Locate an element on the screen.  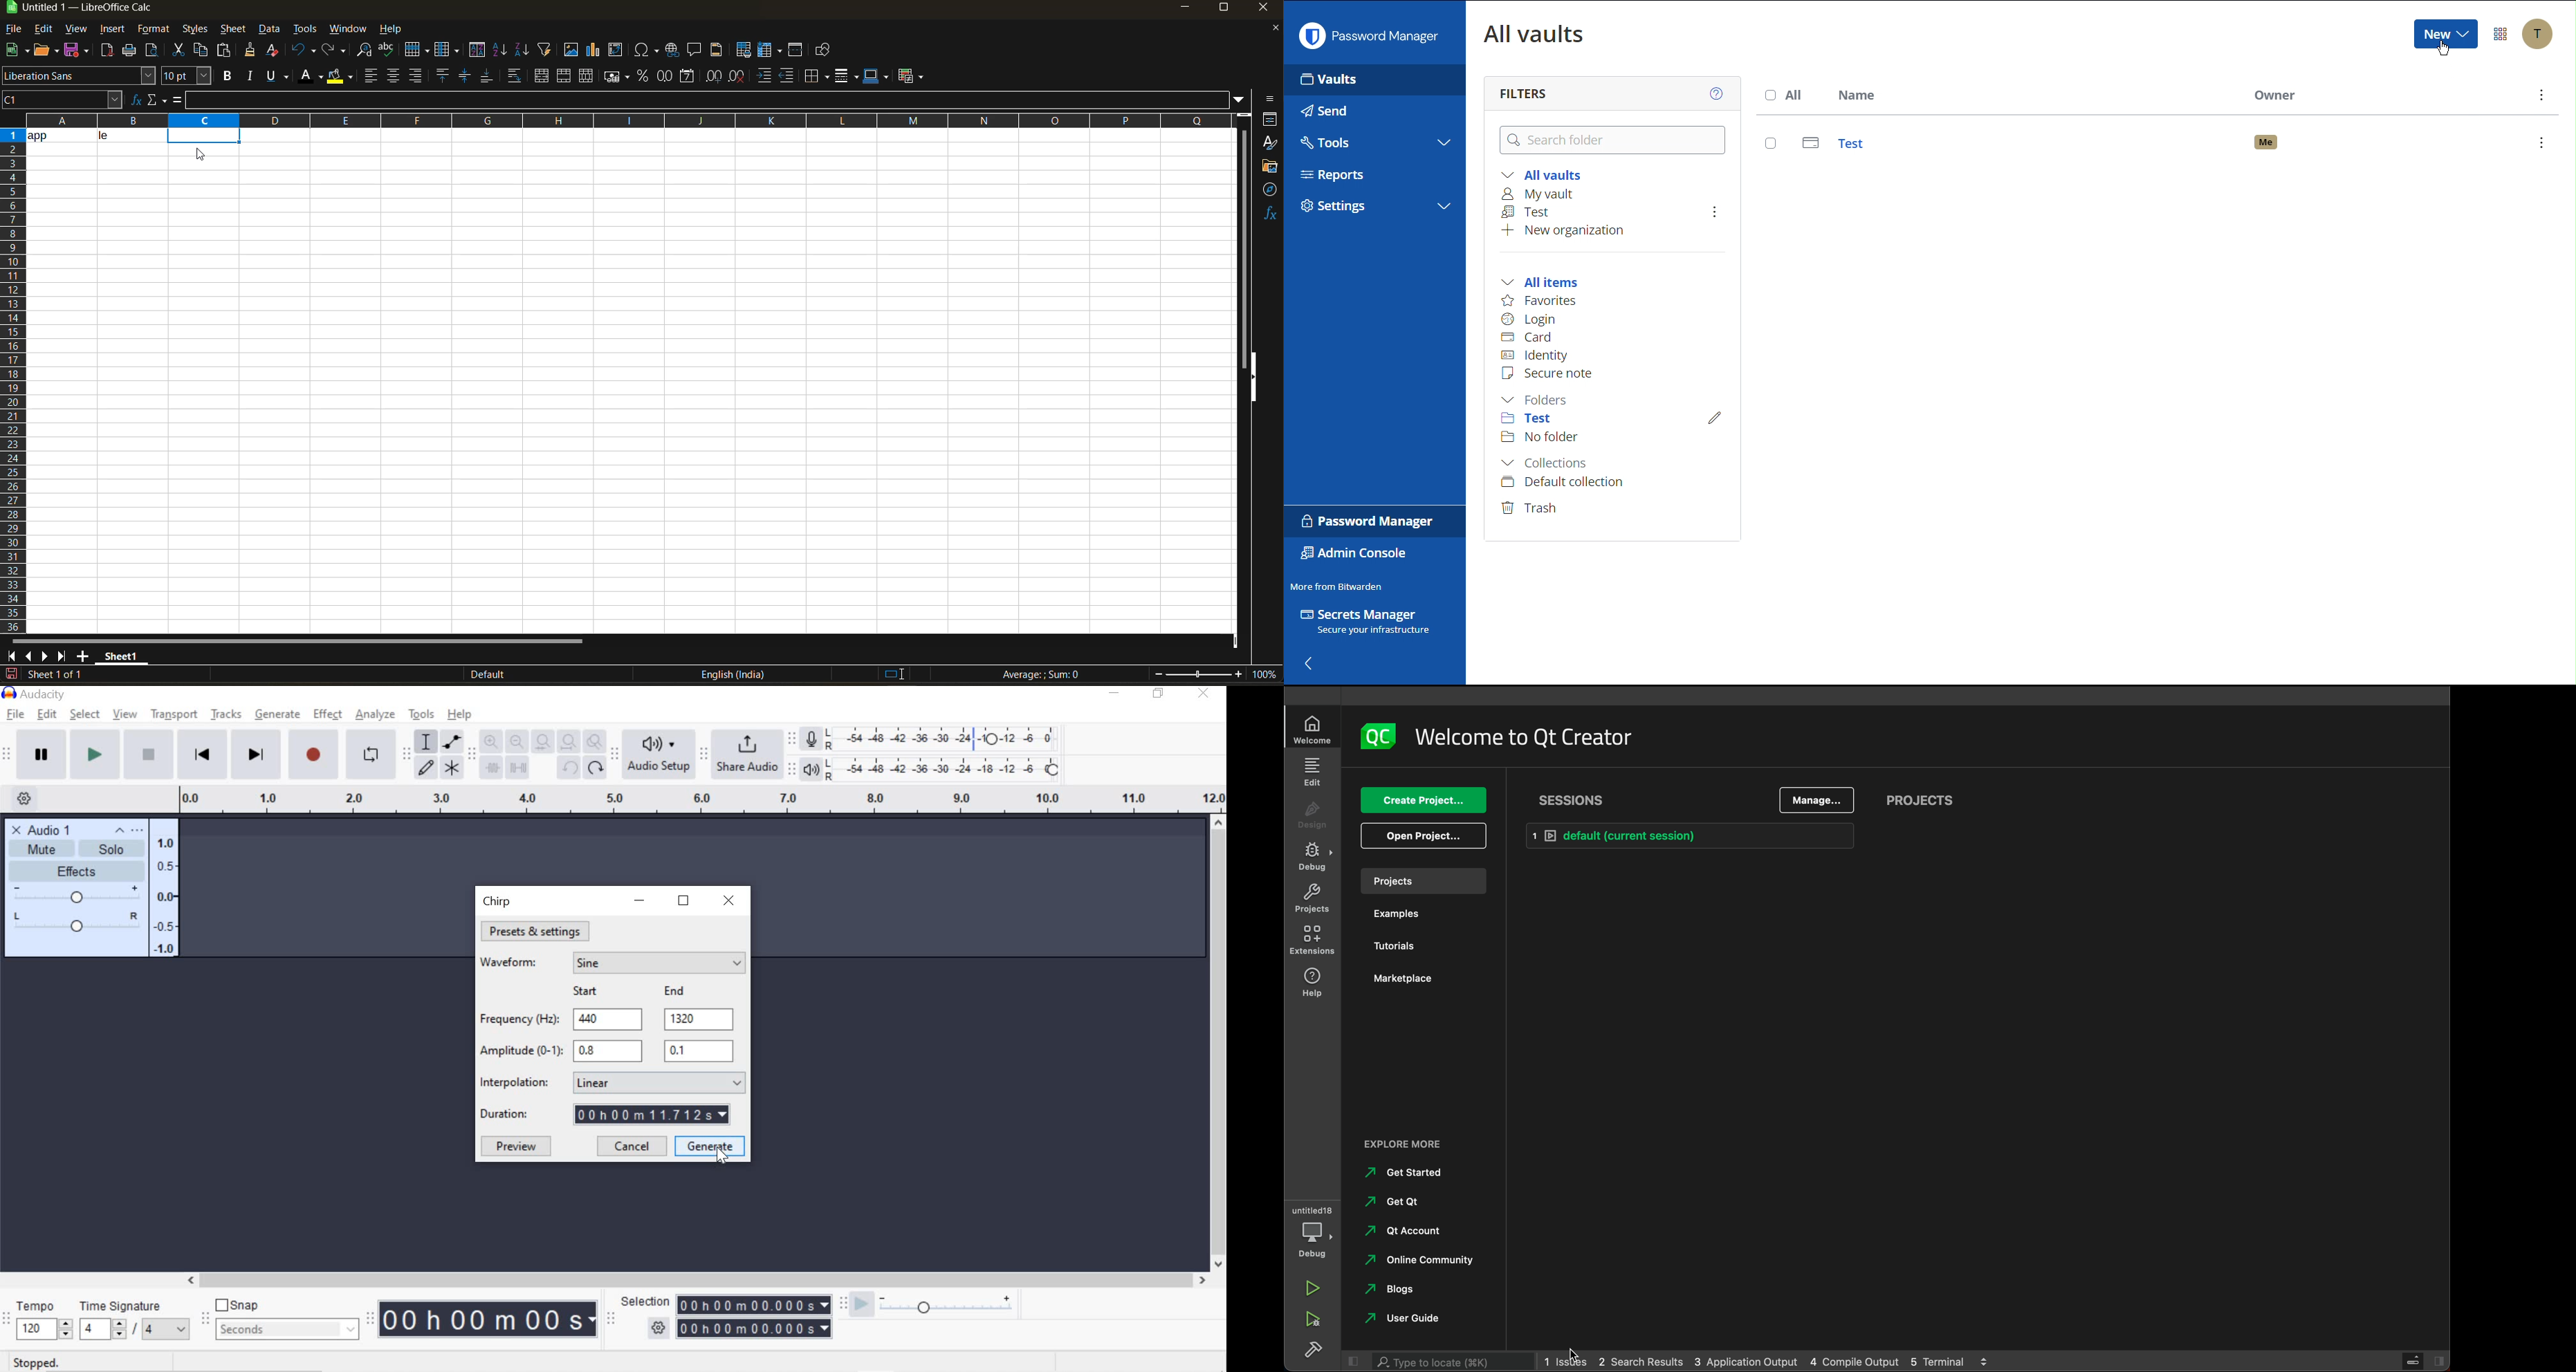
styles is located at coordinates (1269, 144).